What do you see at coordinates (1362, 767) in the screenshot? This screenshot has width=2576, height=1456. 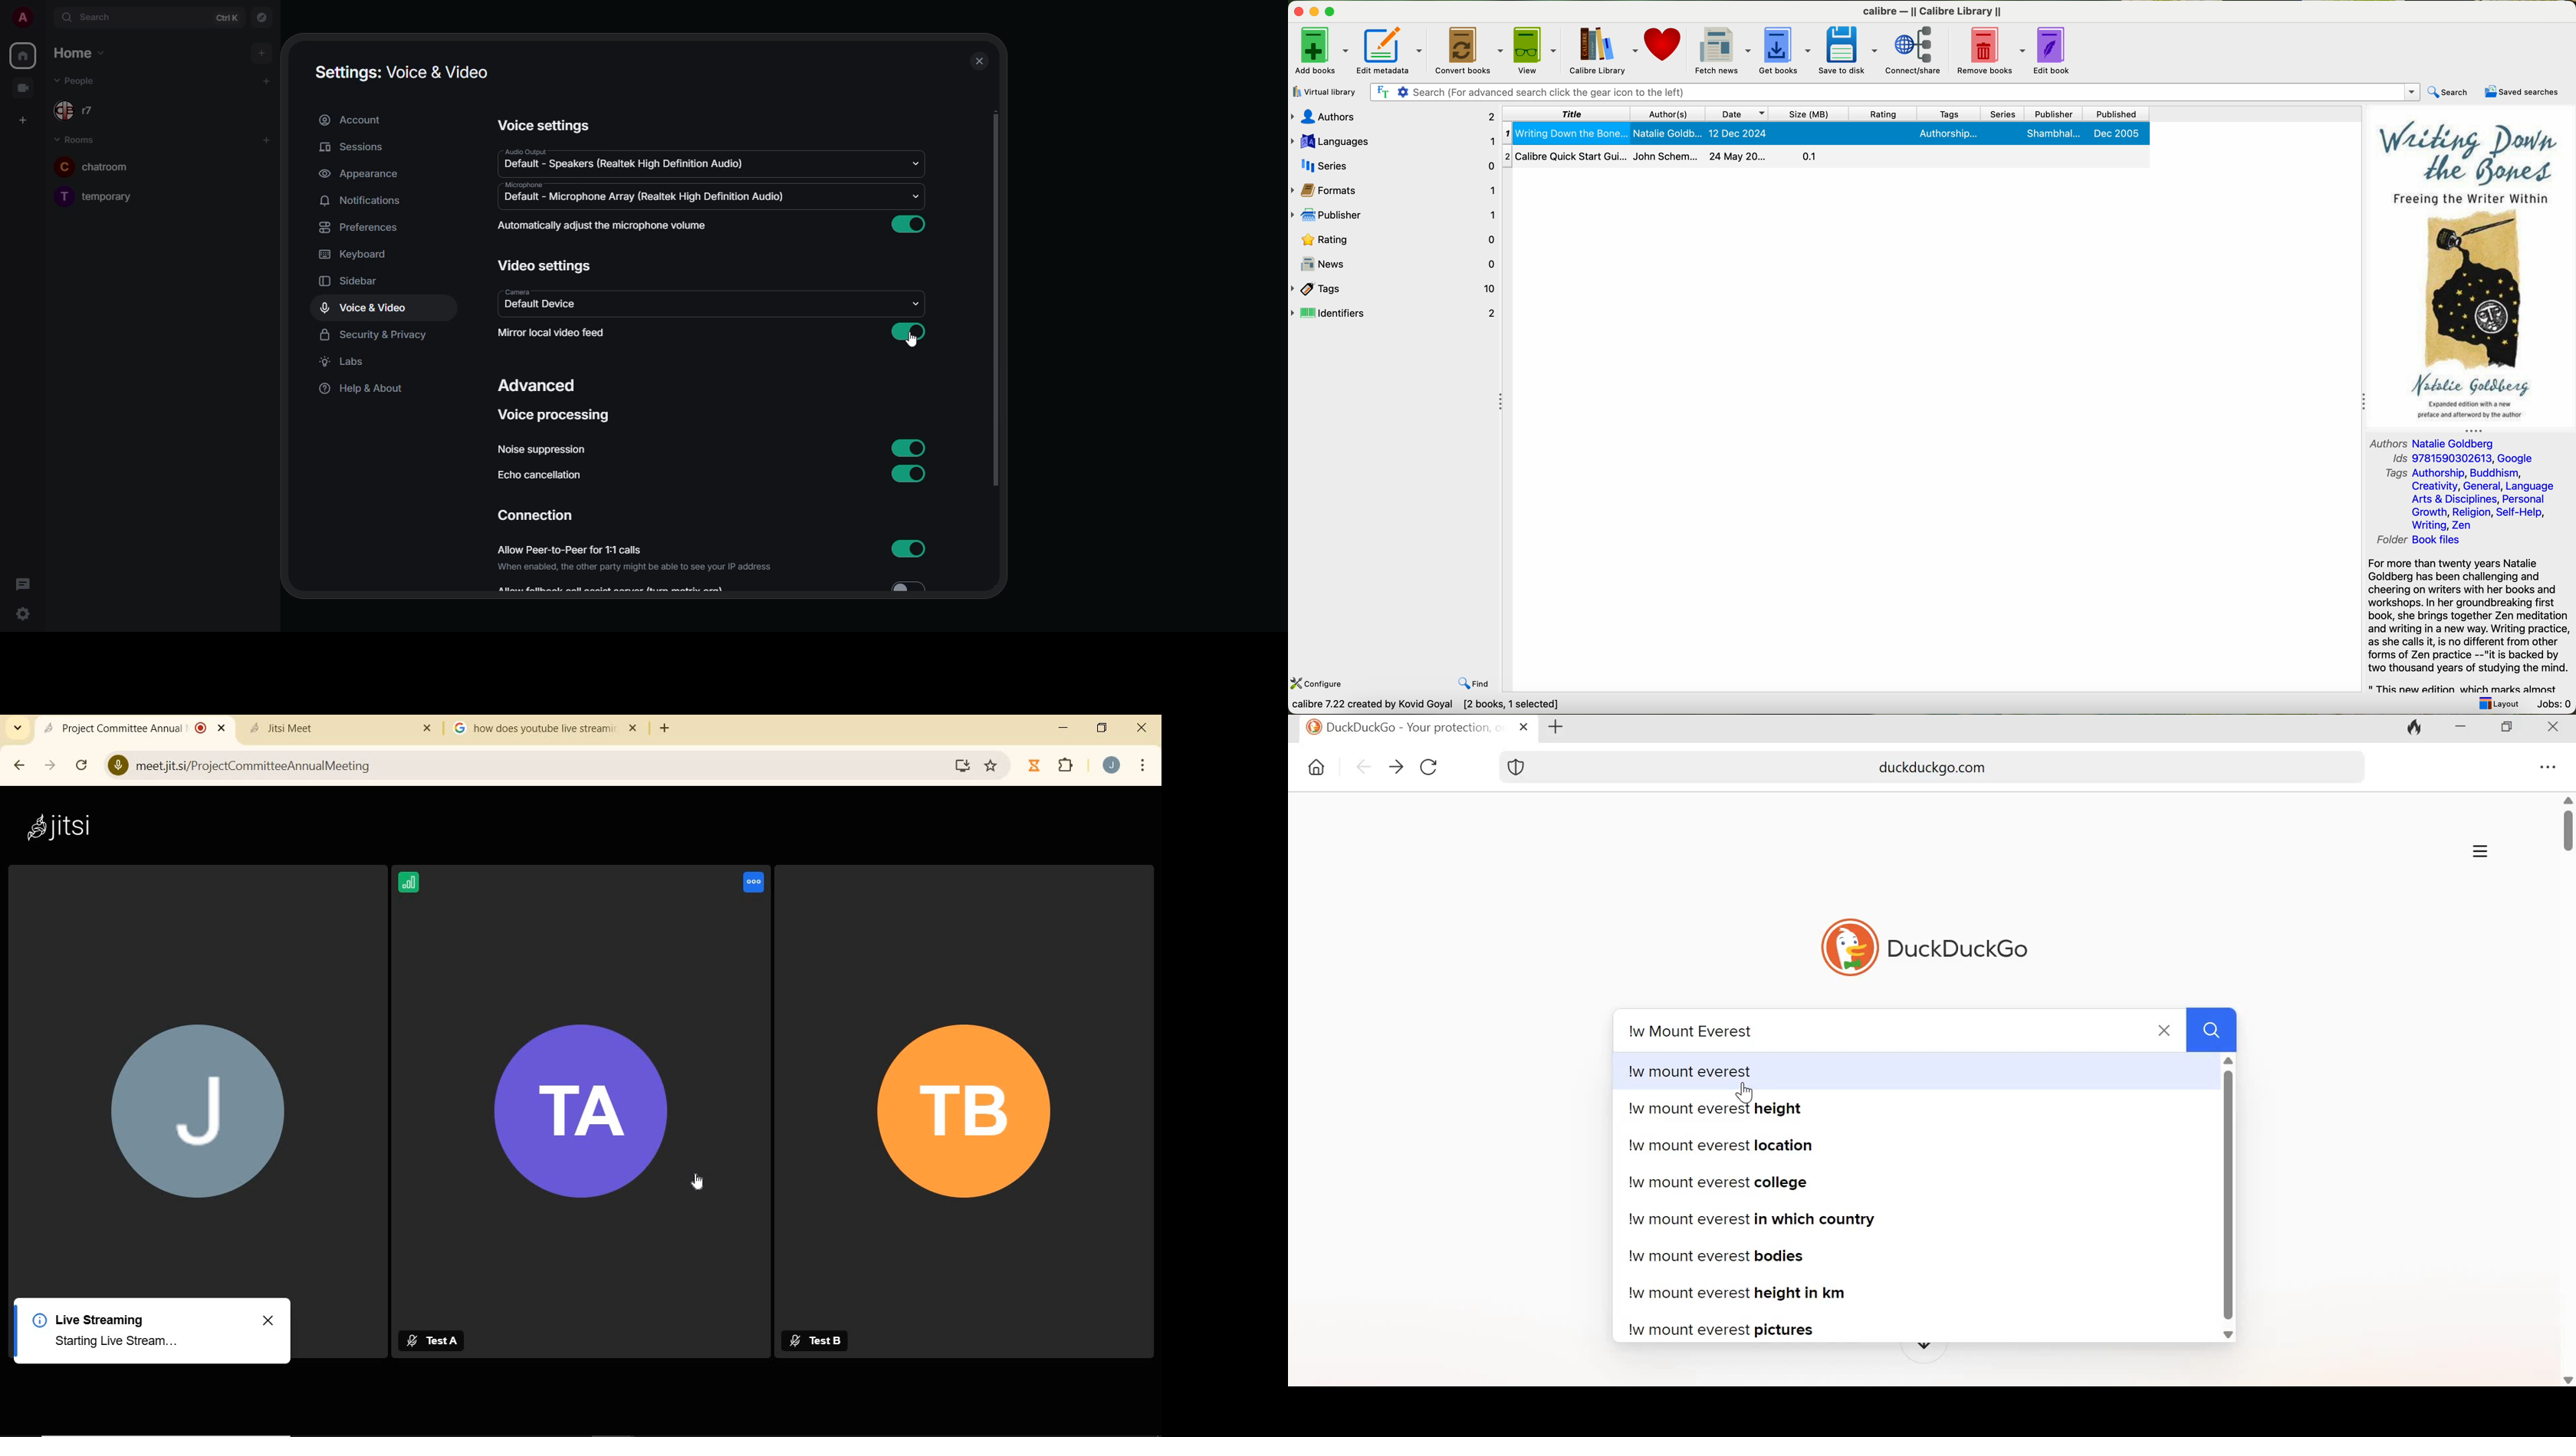 I see `go back one page` at bounding box center [1362, 767].